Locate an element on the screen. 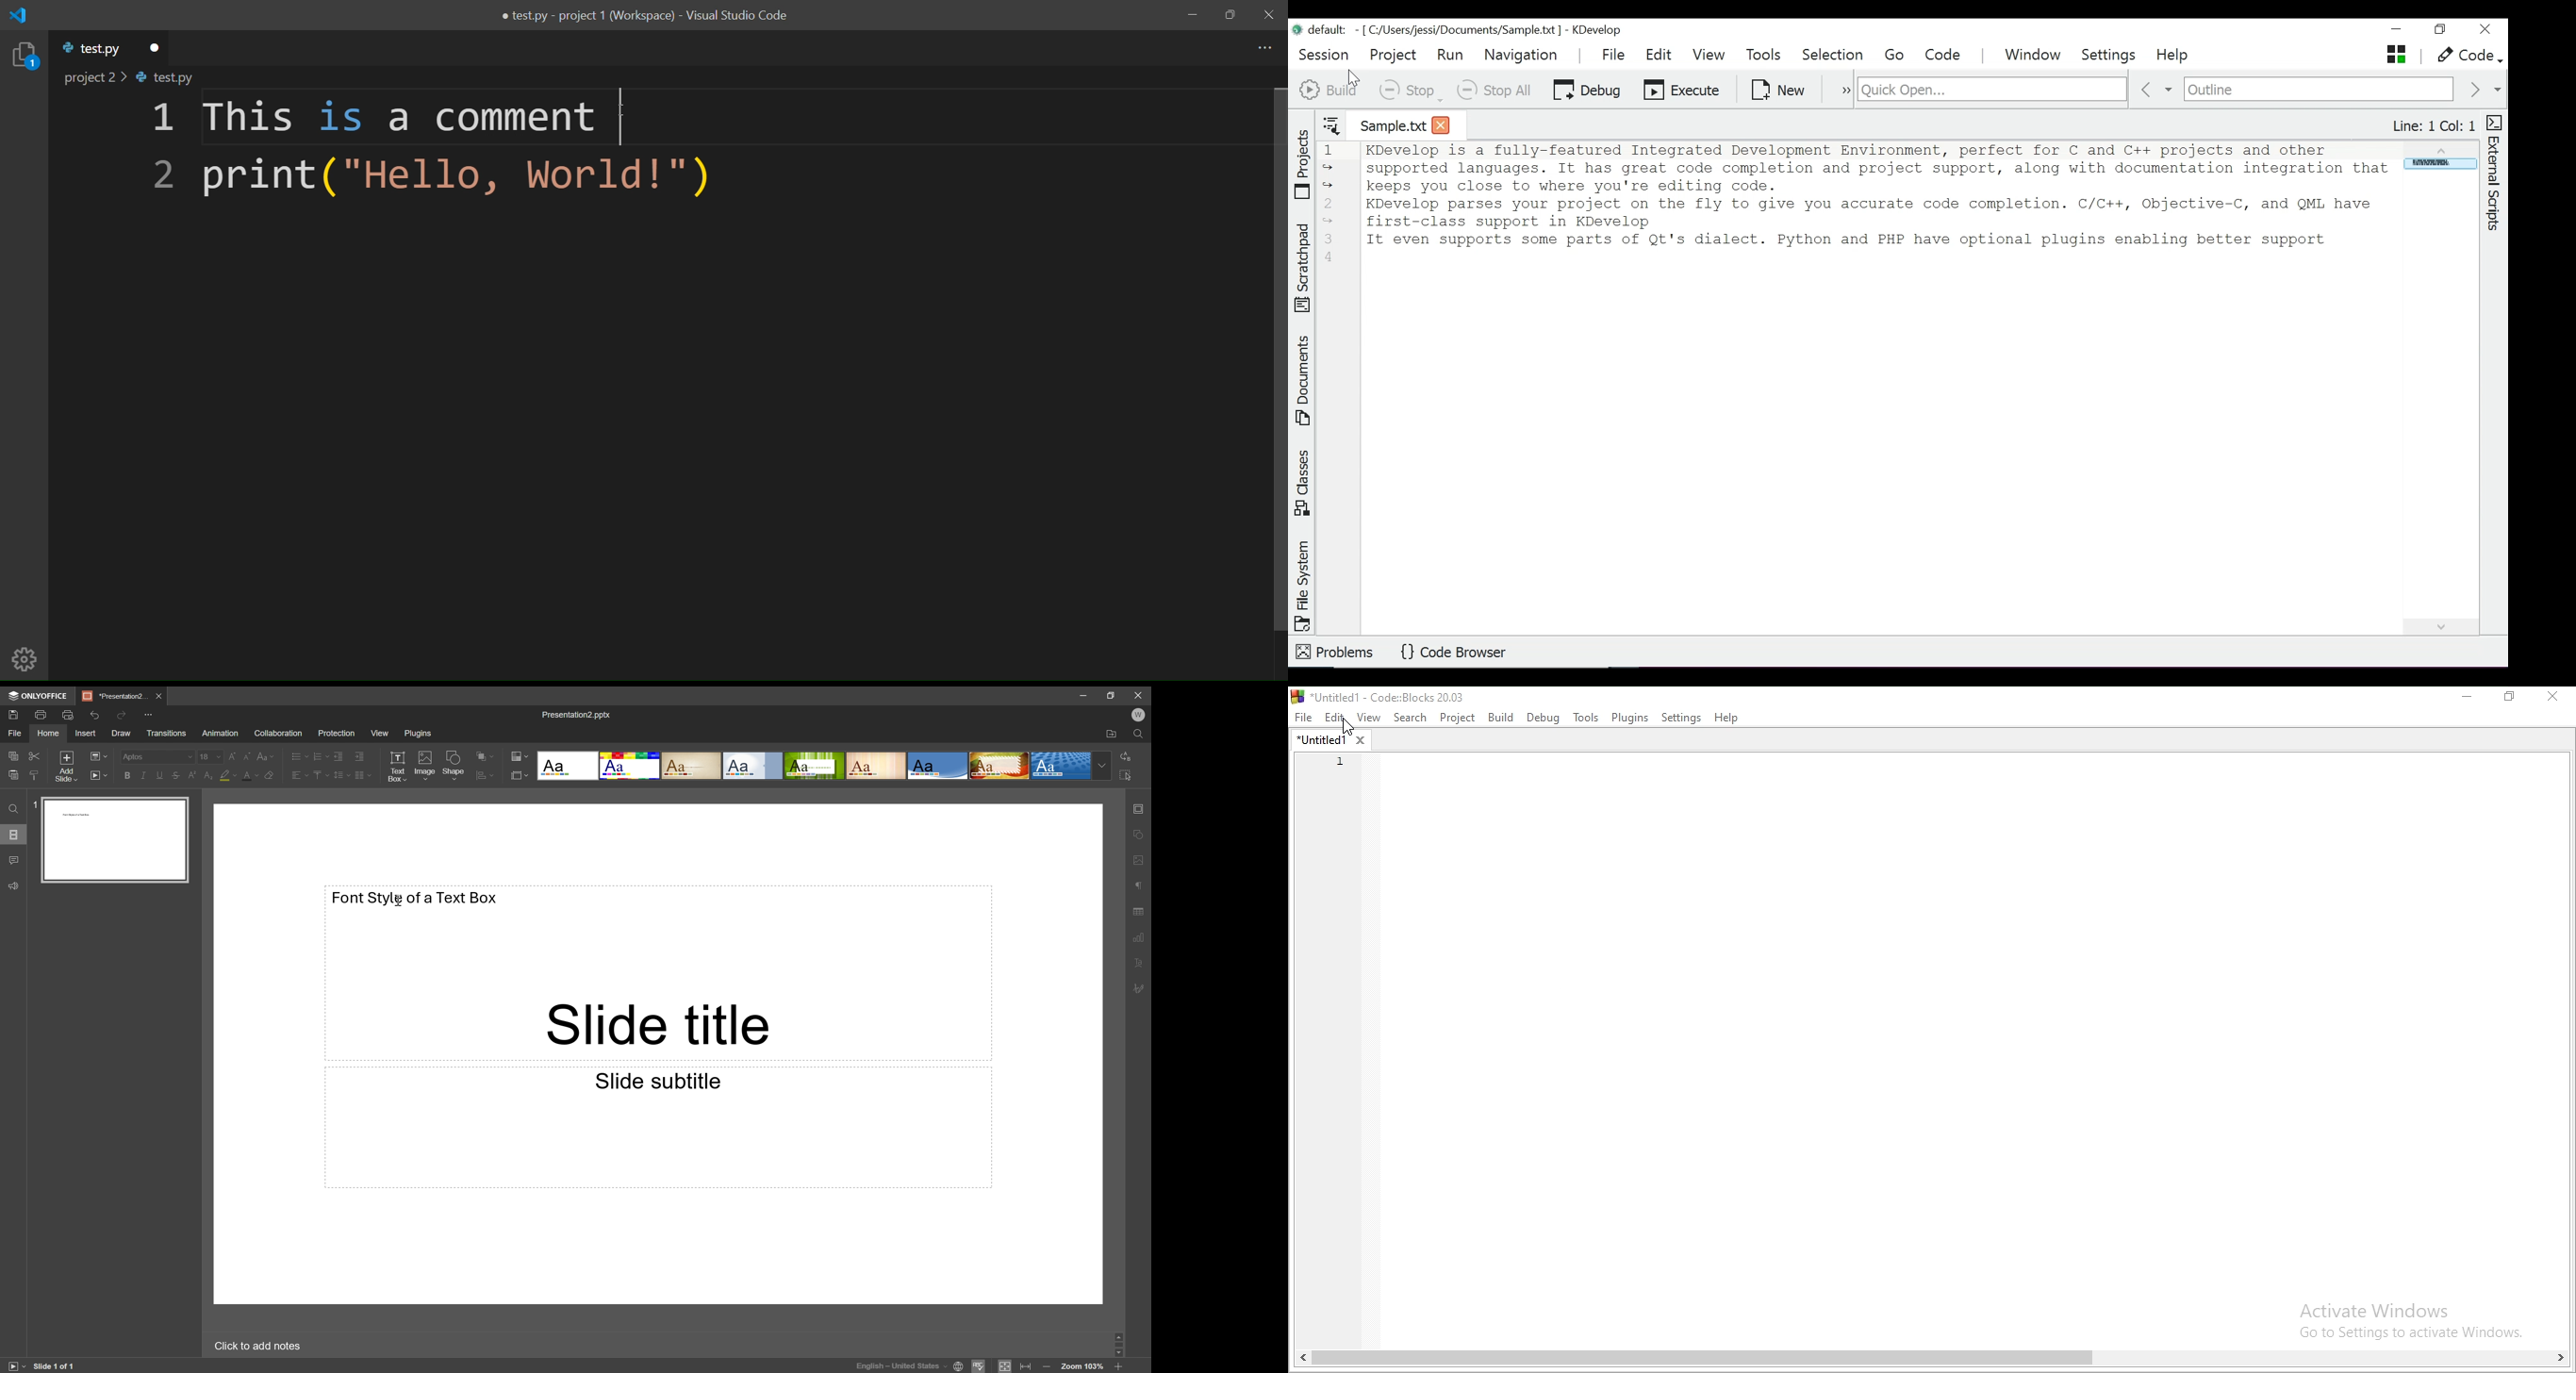  font size is located at coordinates (211, 756).